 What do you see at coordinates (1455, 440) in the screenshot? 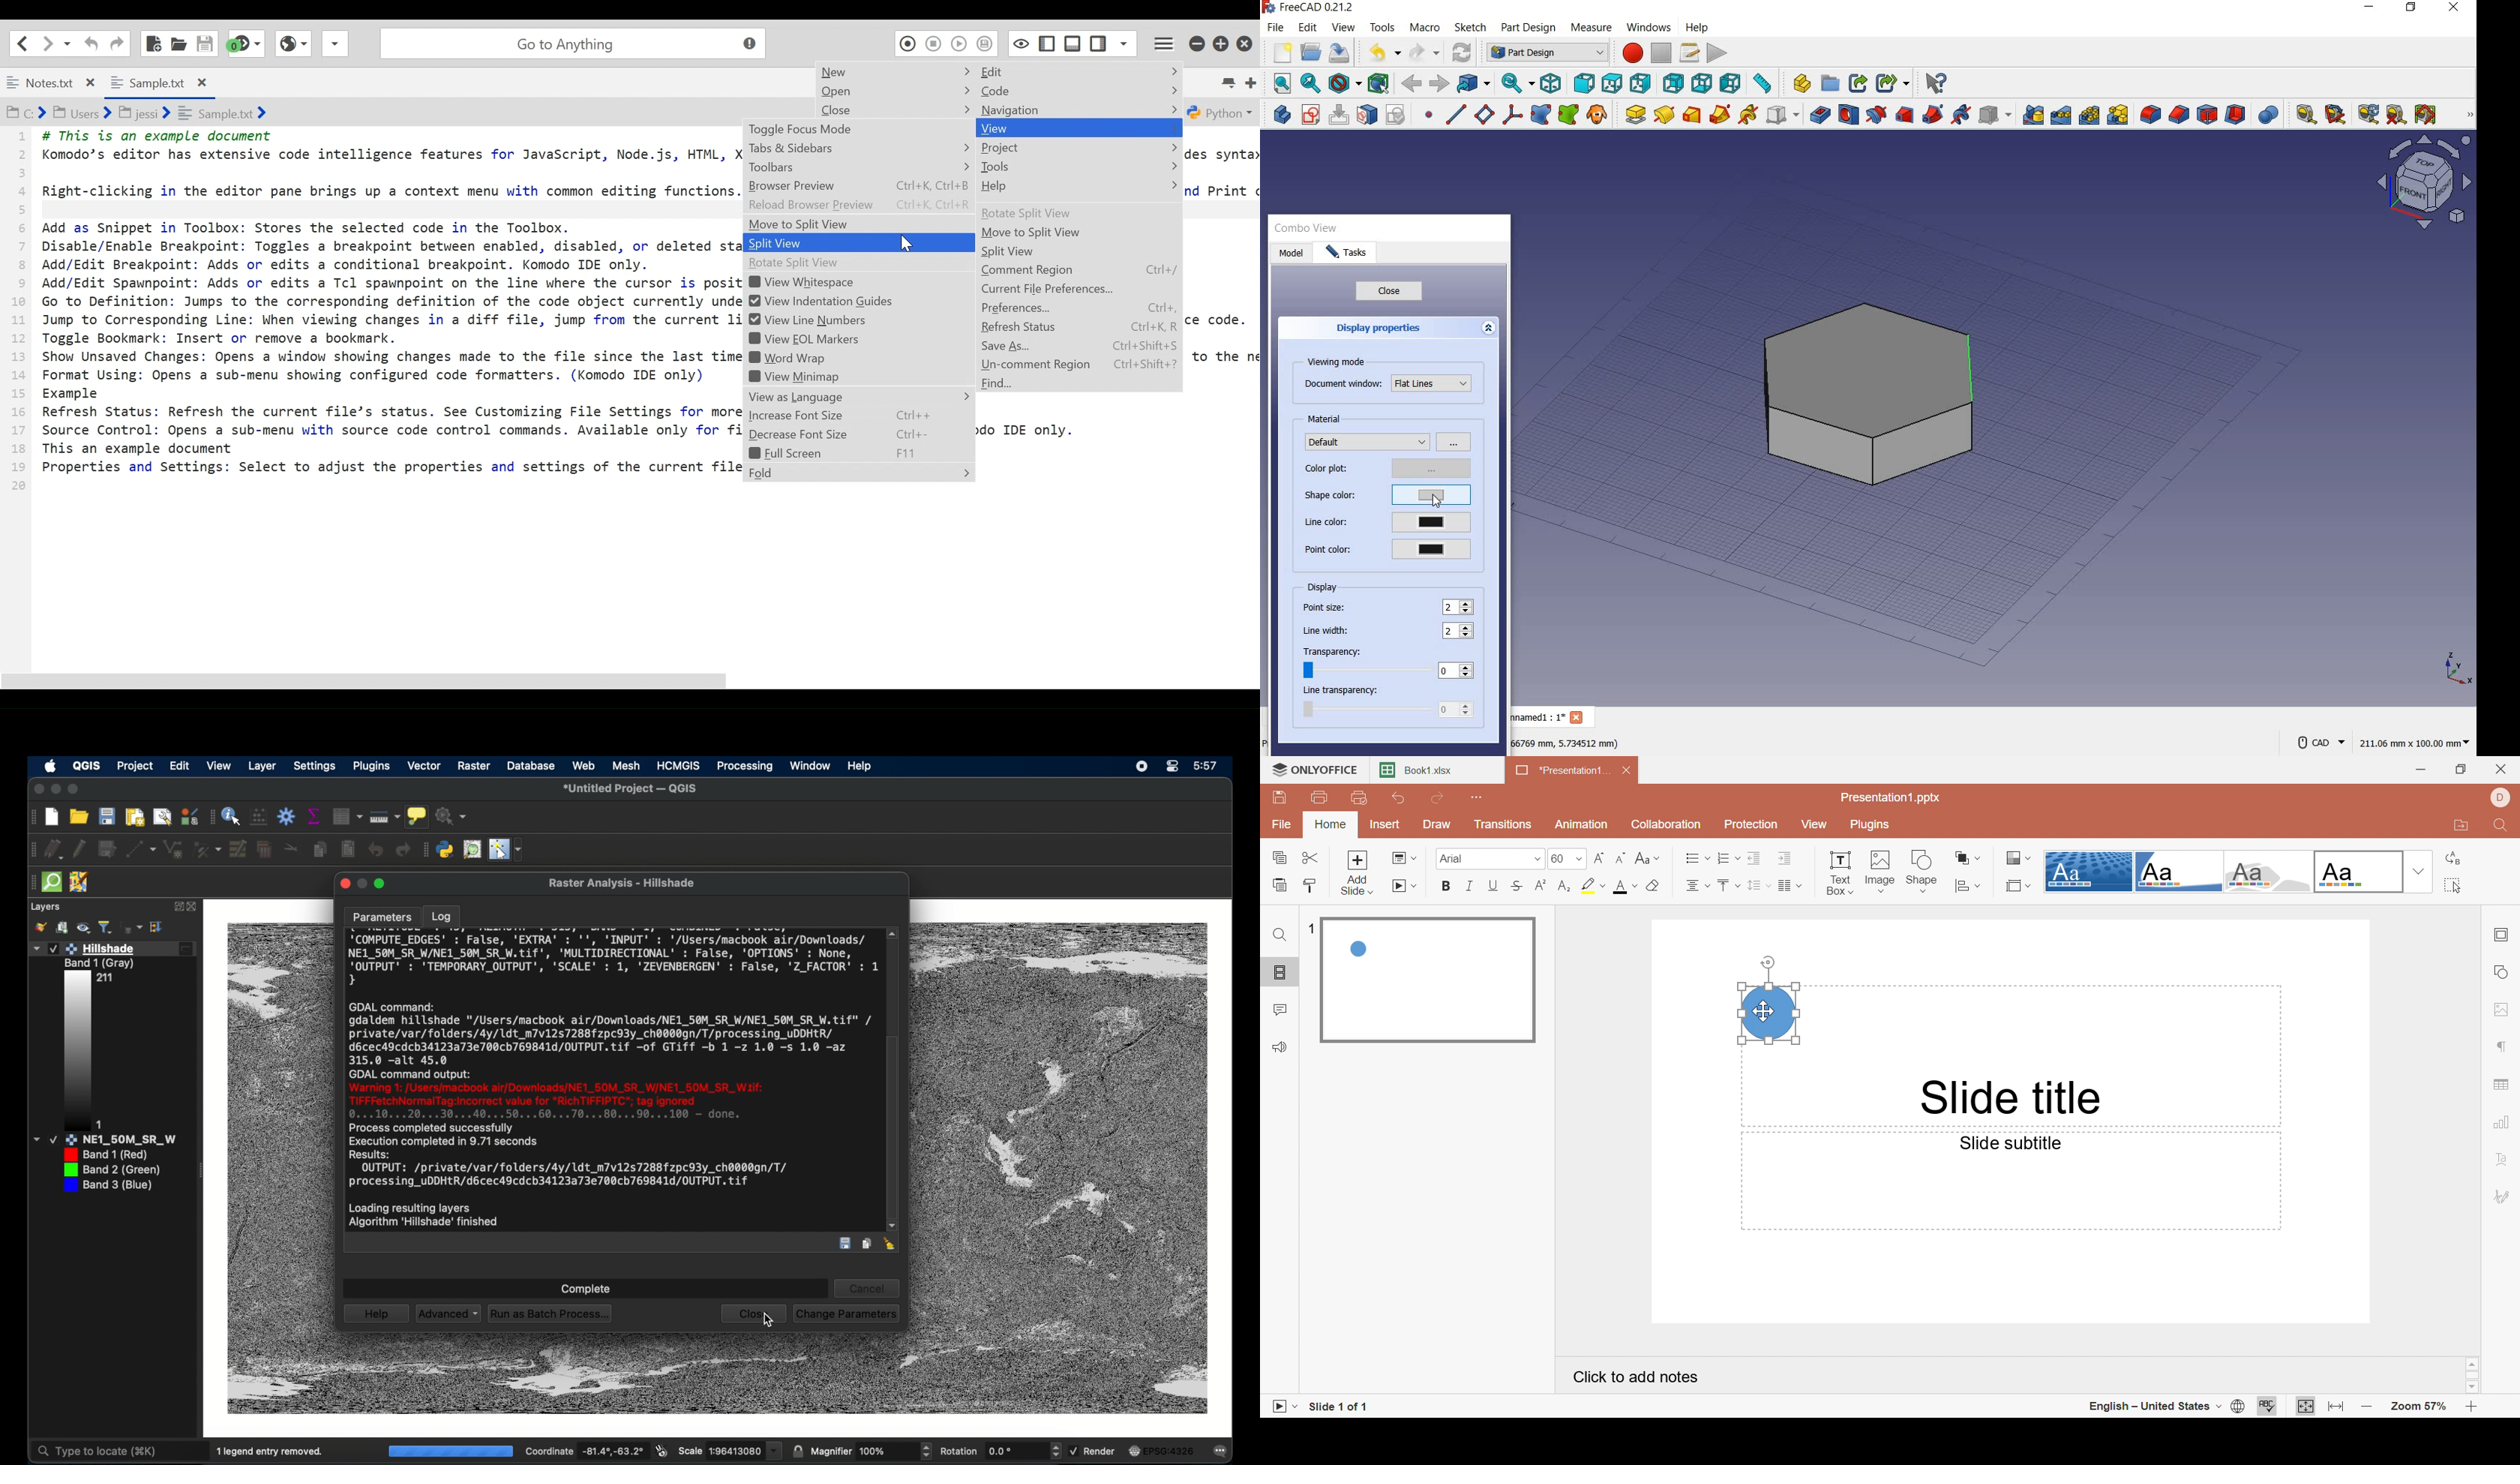
I see `options` at bounding box center [1455, 440].